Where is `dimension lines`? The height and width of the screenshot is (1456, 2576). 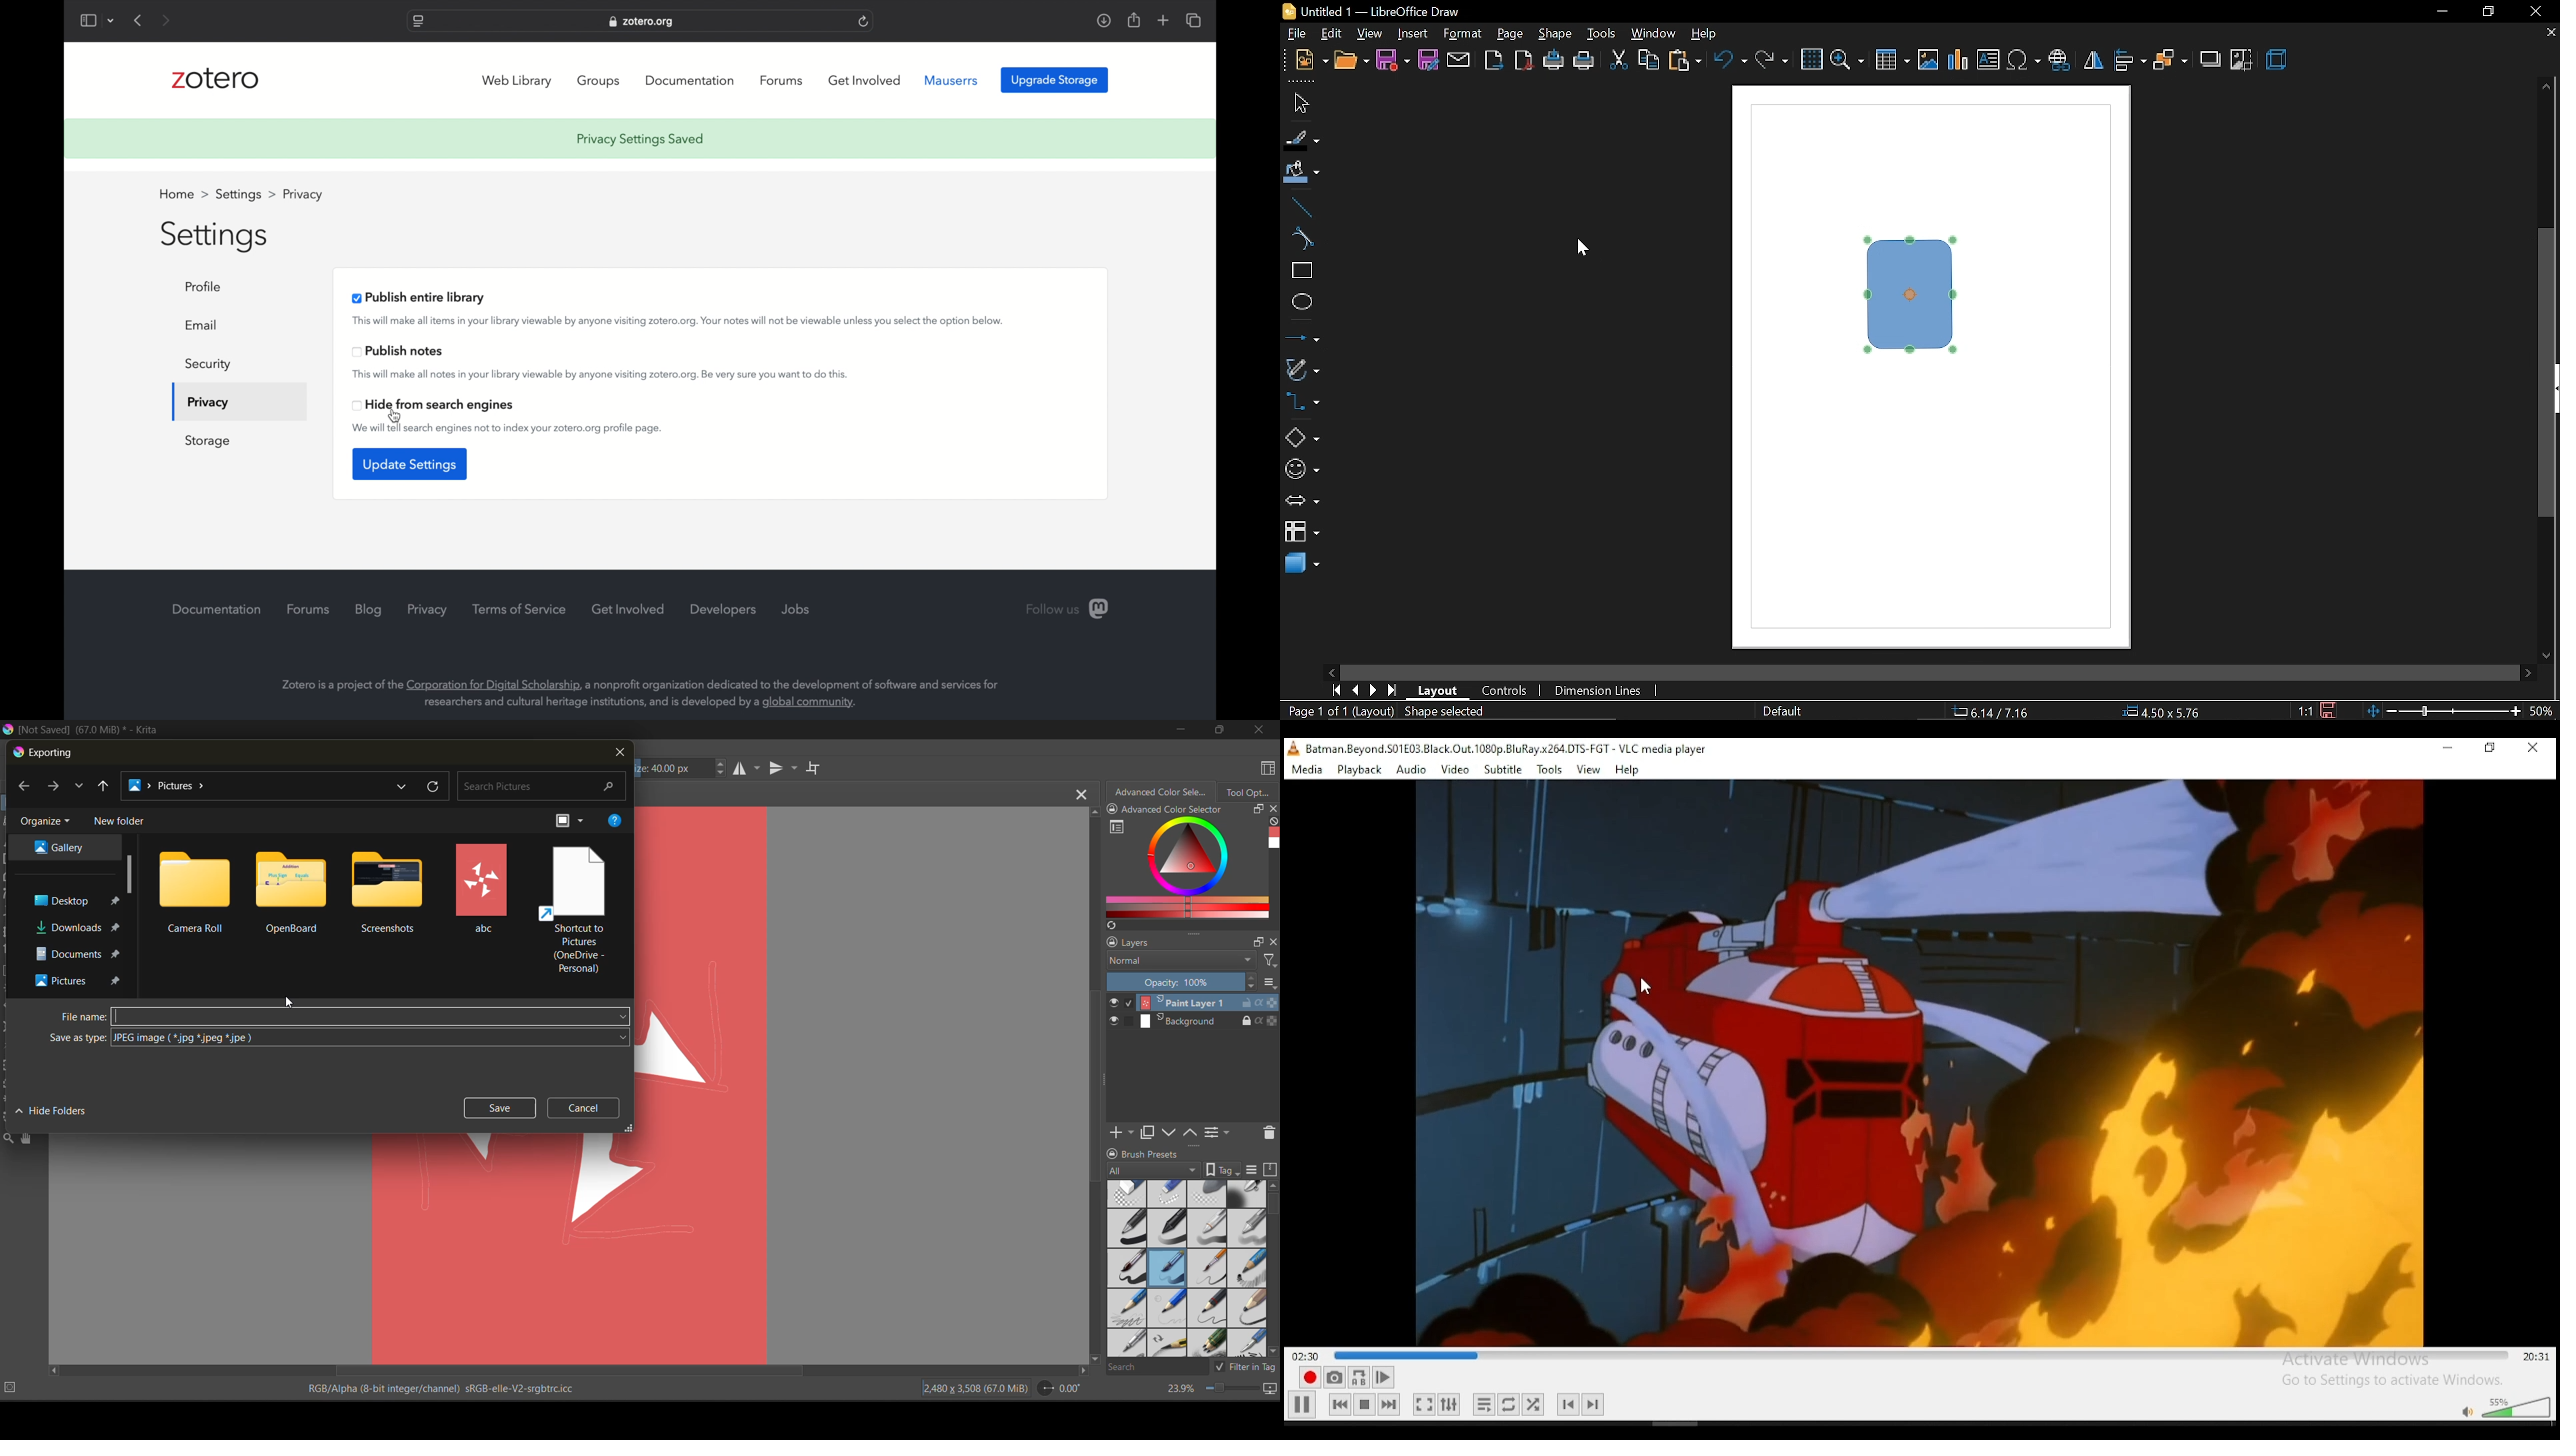
dimension lines is located at coordinates (1601, 691).